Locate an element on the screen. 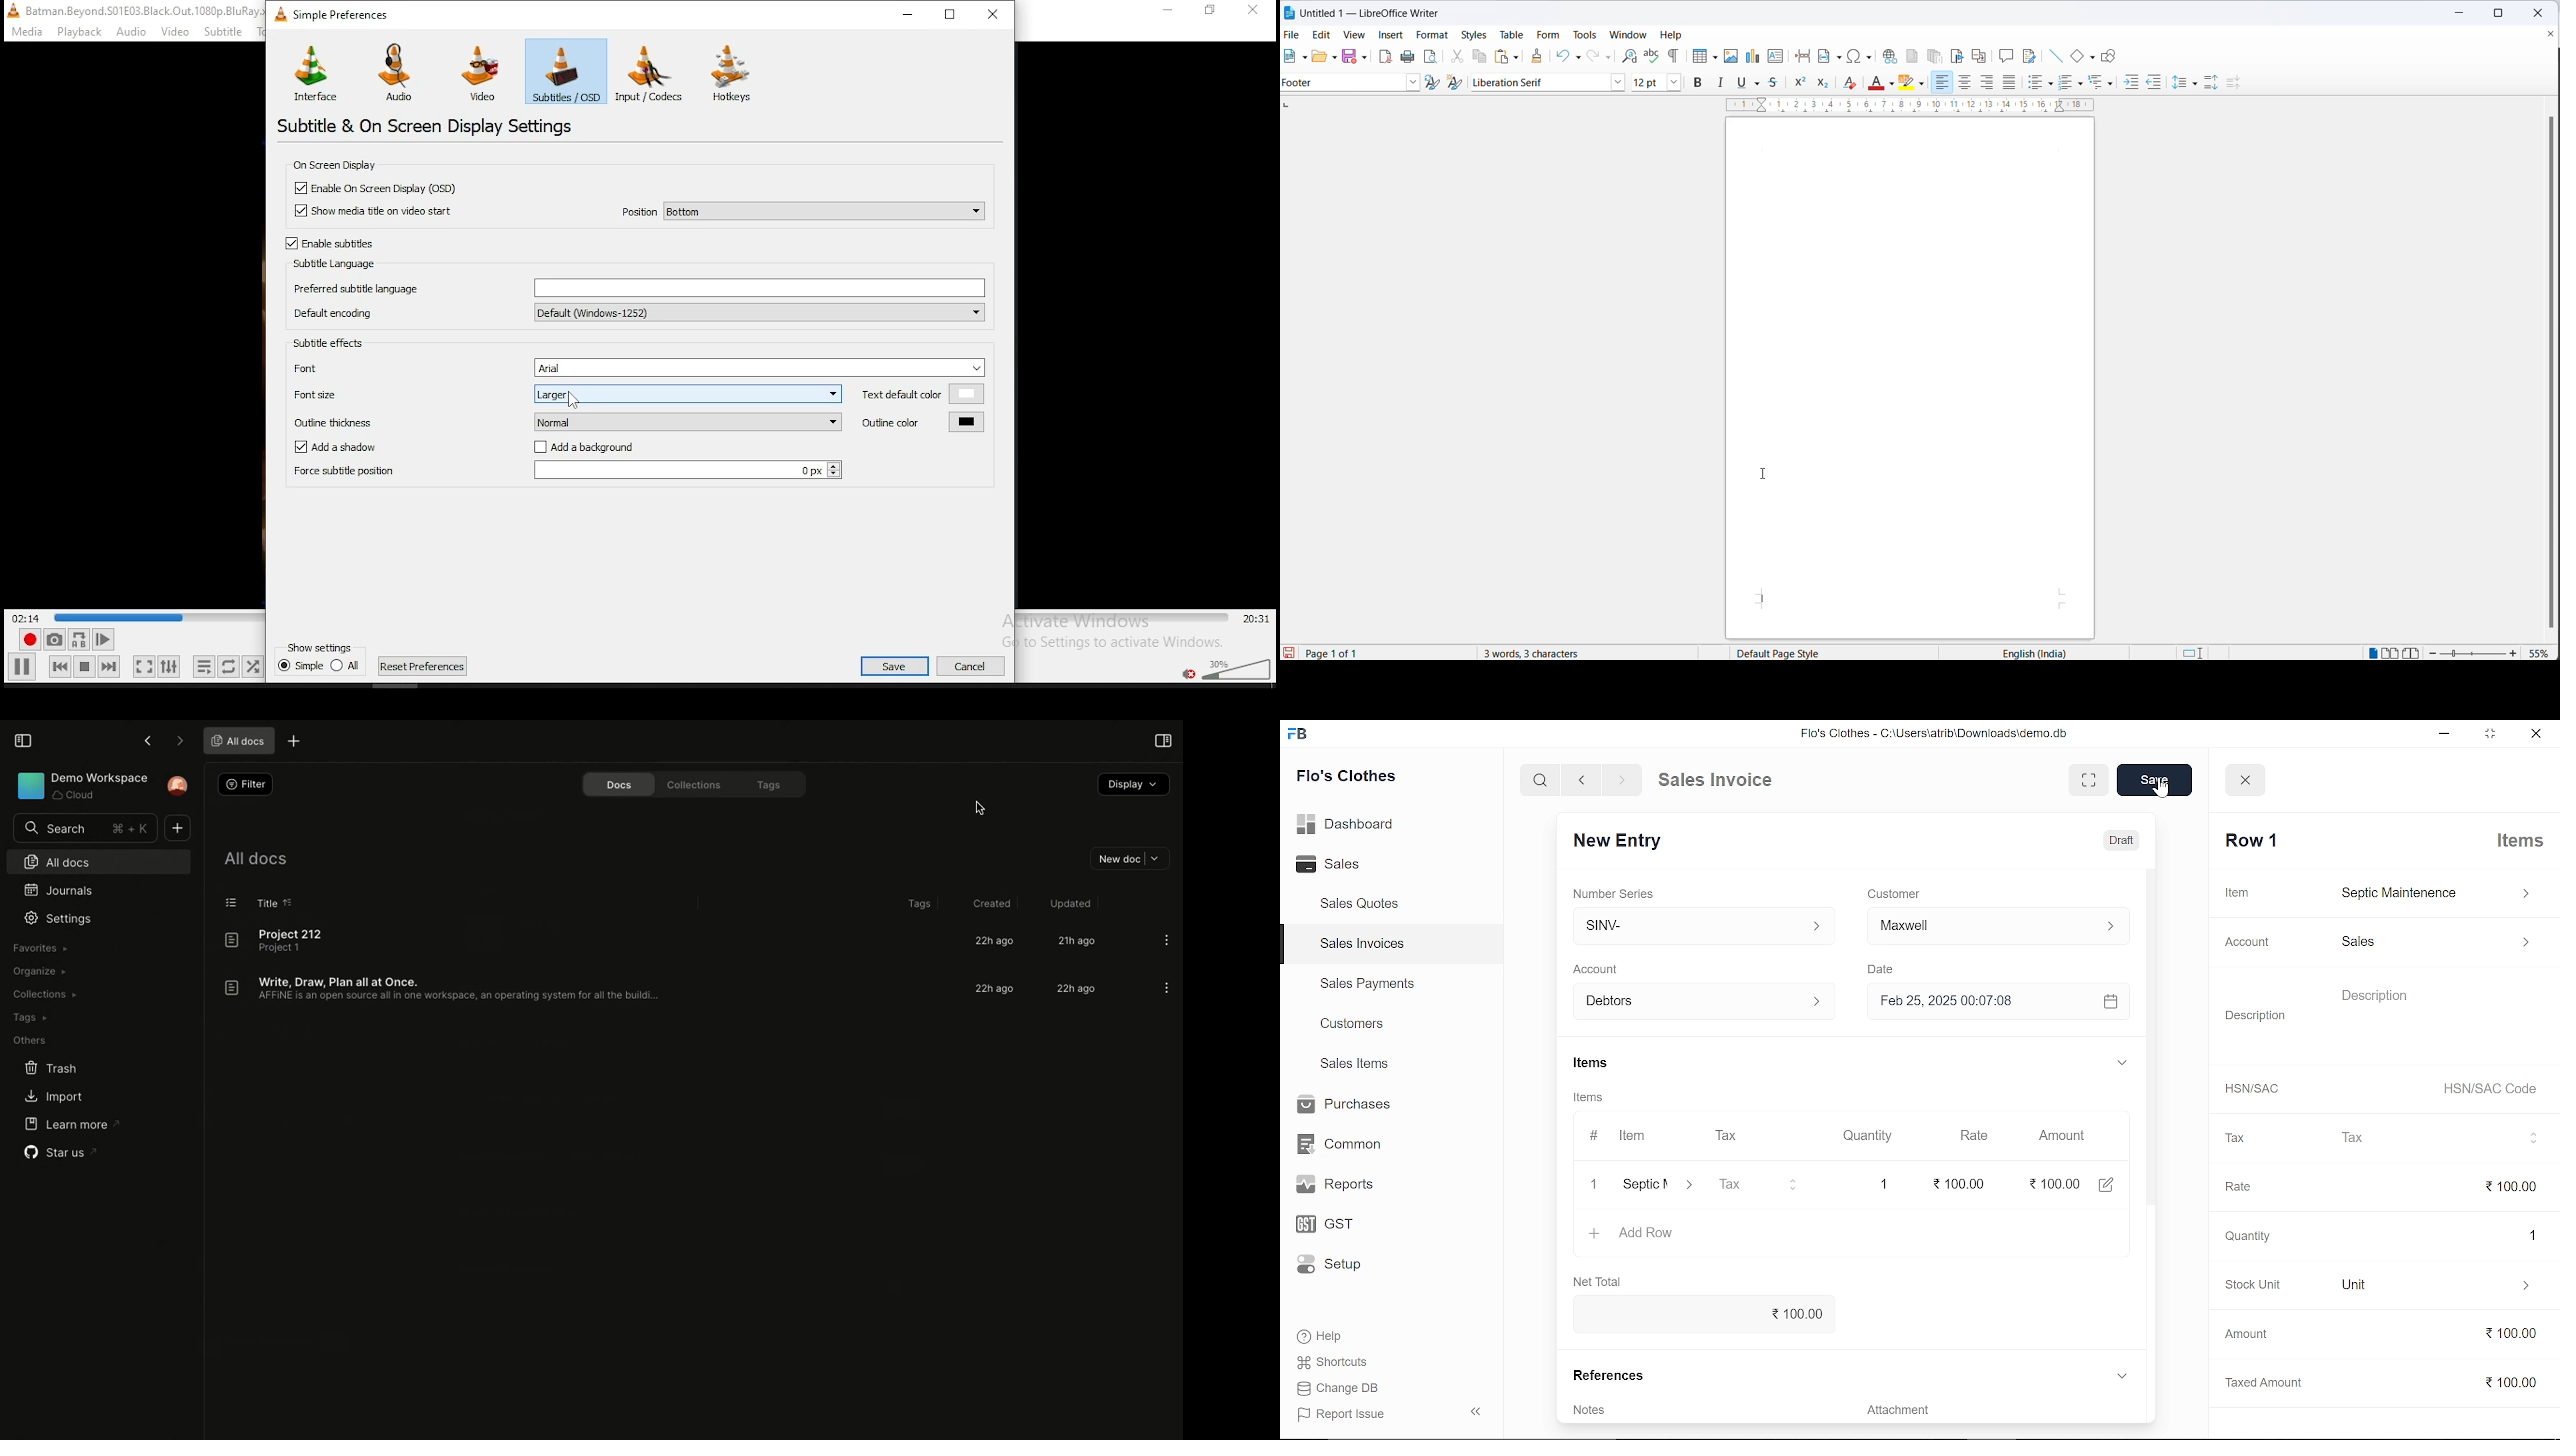 This screenshot has height=1456, width=2576. insert images is located at coordinates (1731, 57).